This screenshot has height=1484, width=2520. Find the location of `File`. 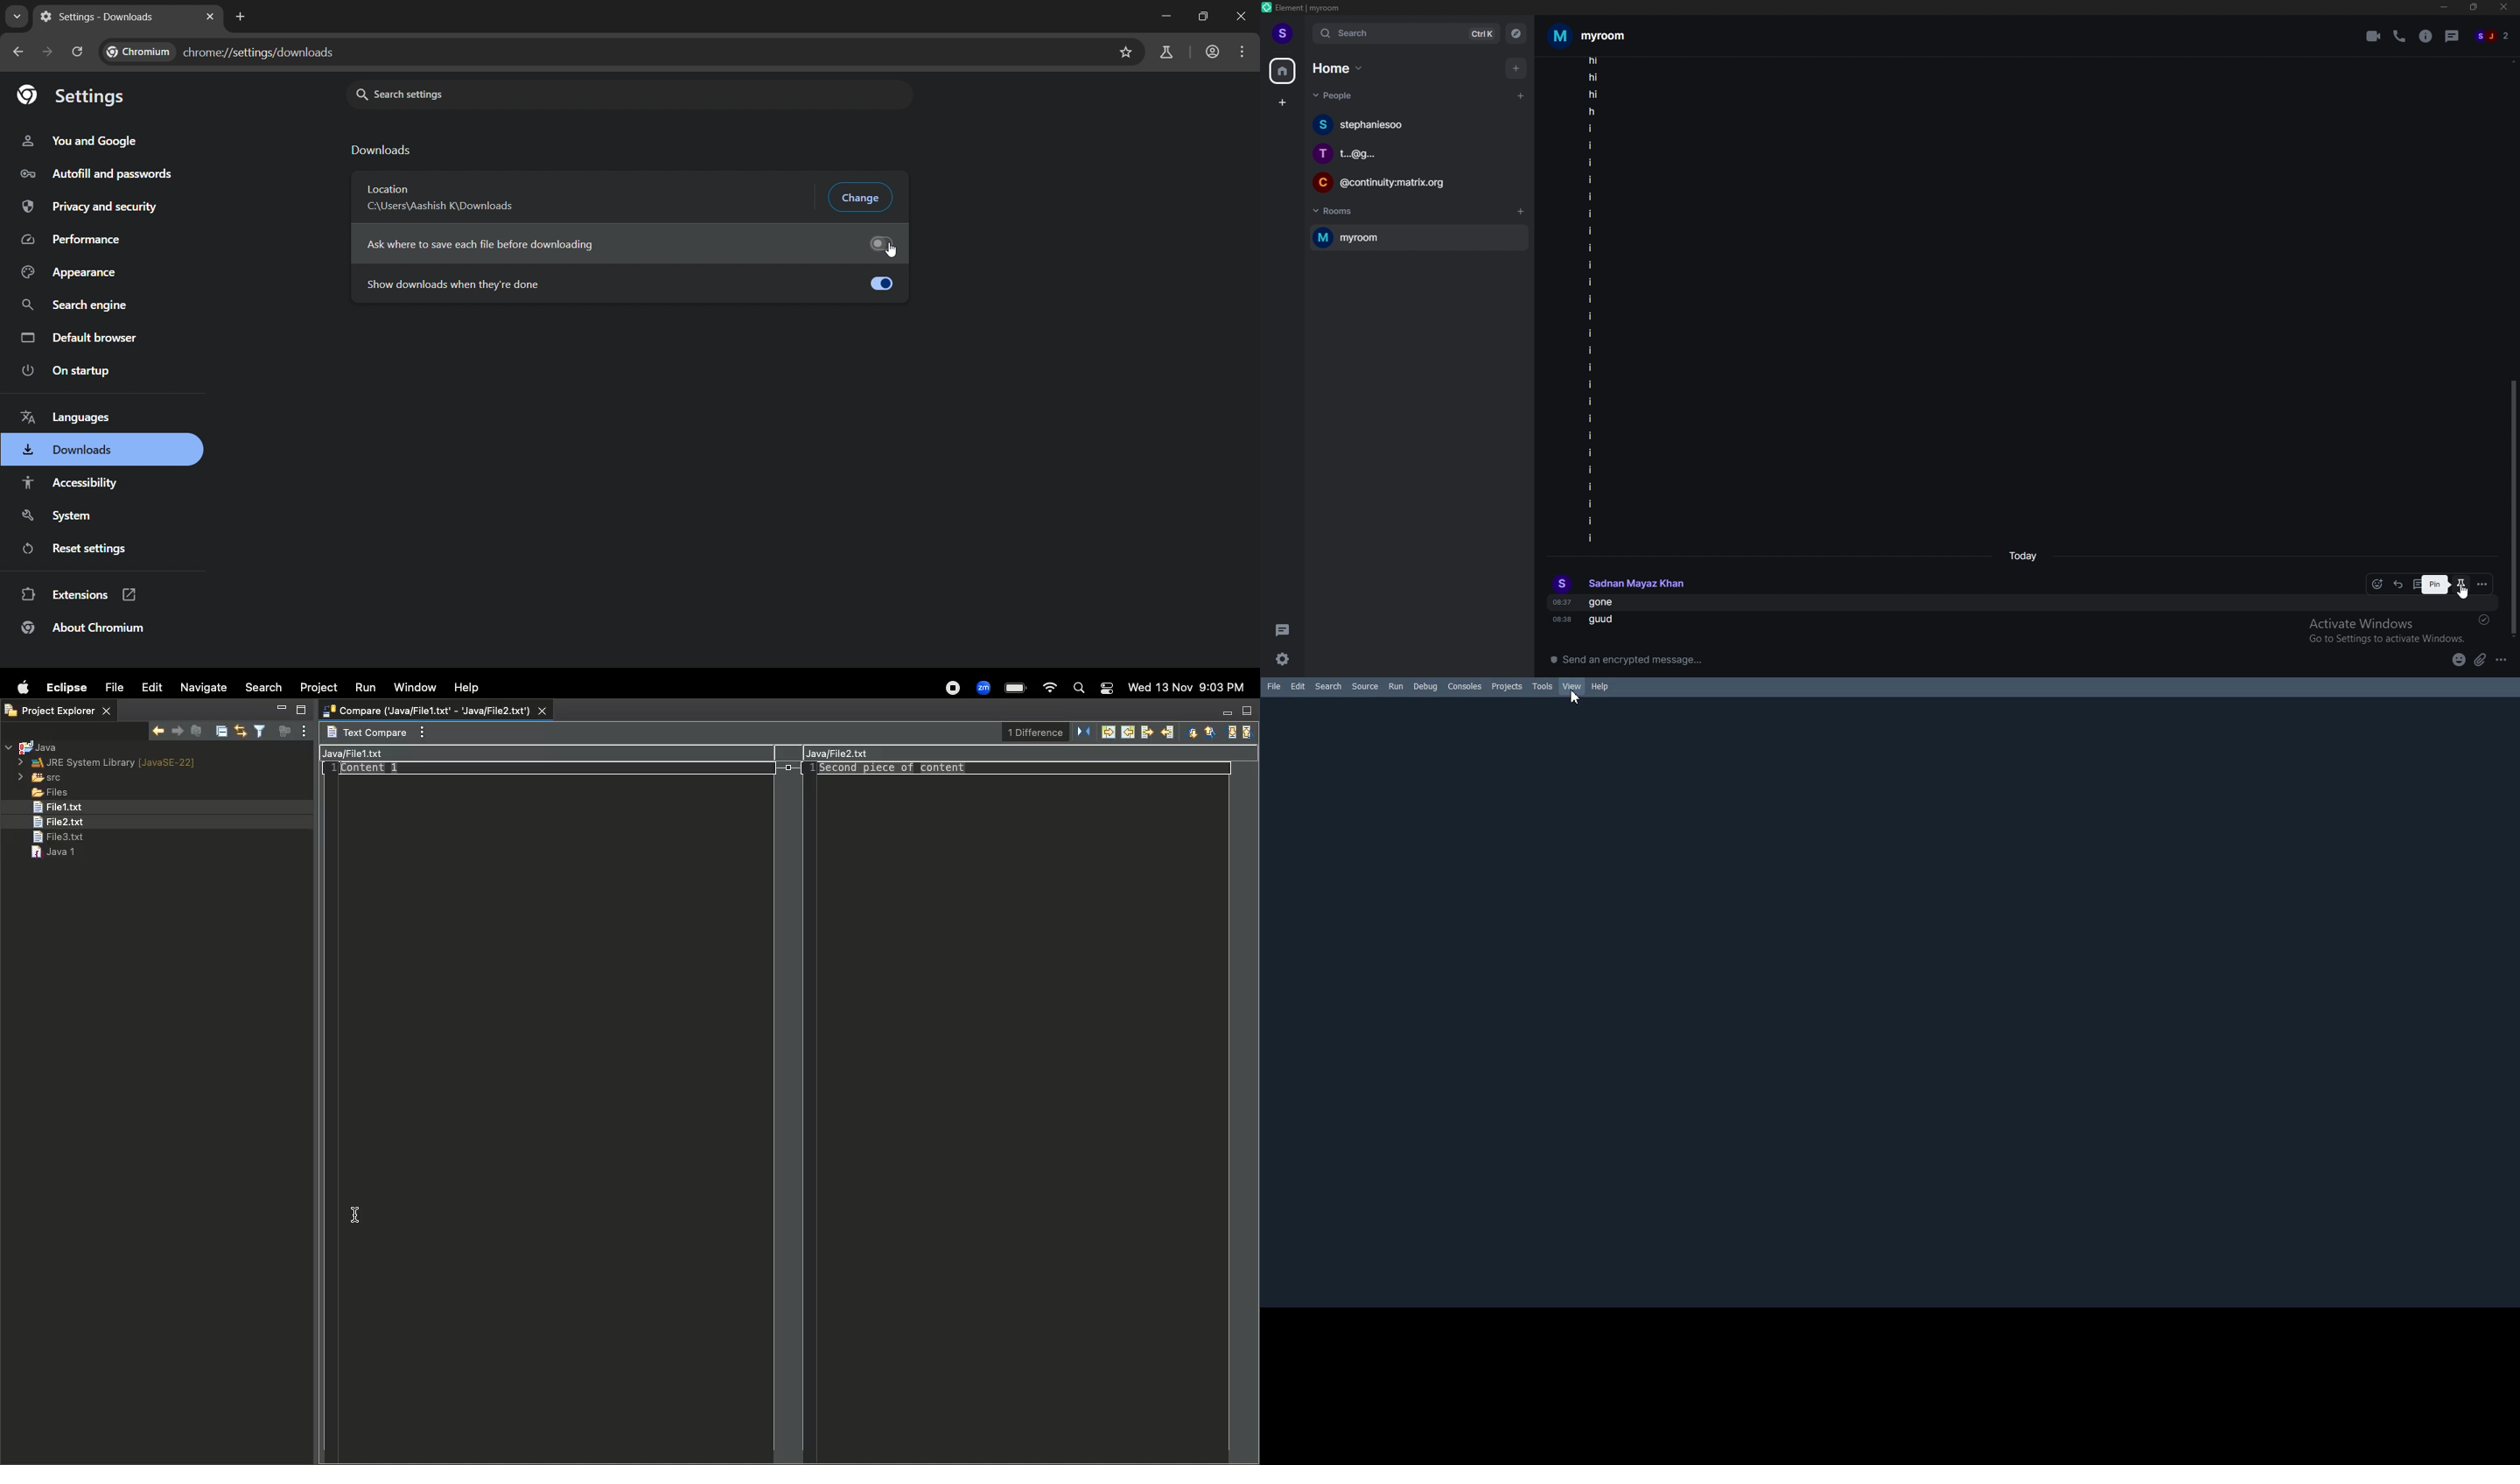

File is located at coordinates (1274, 687).